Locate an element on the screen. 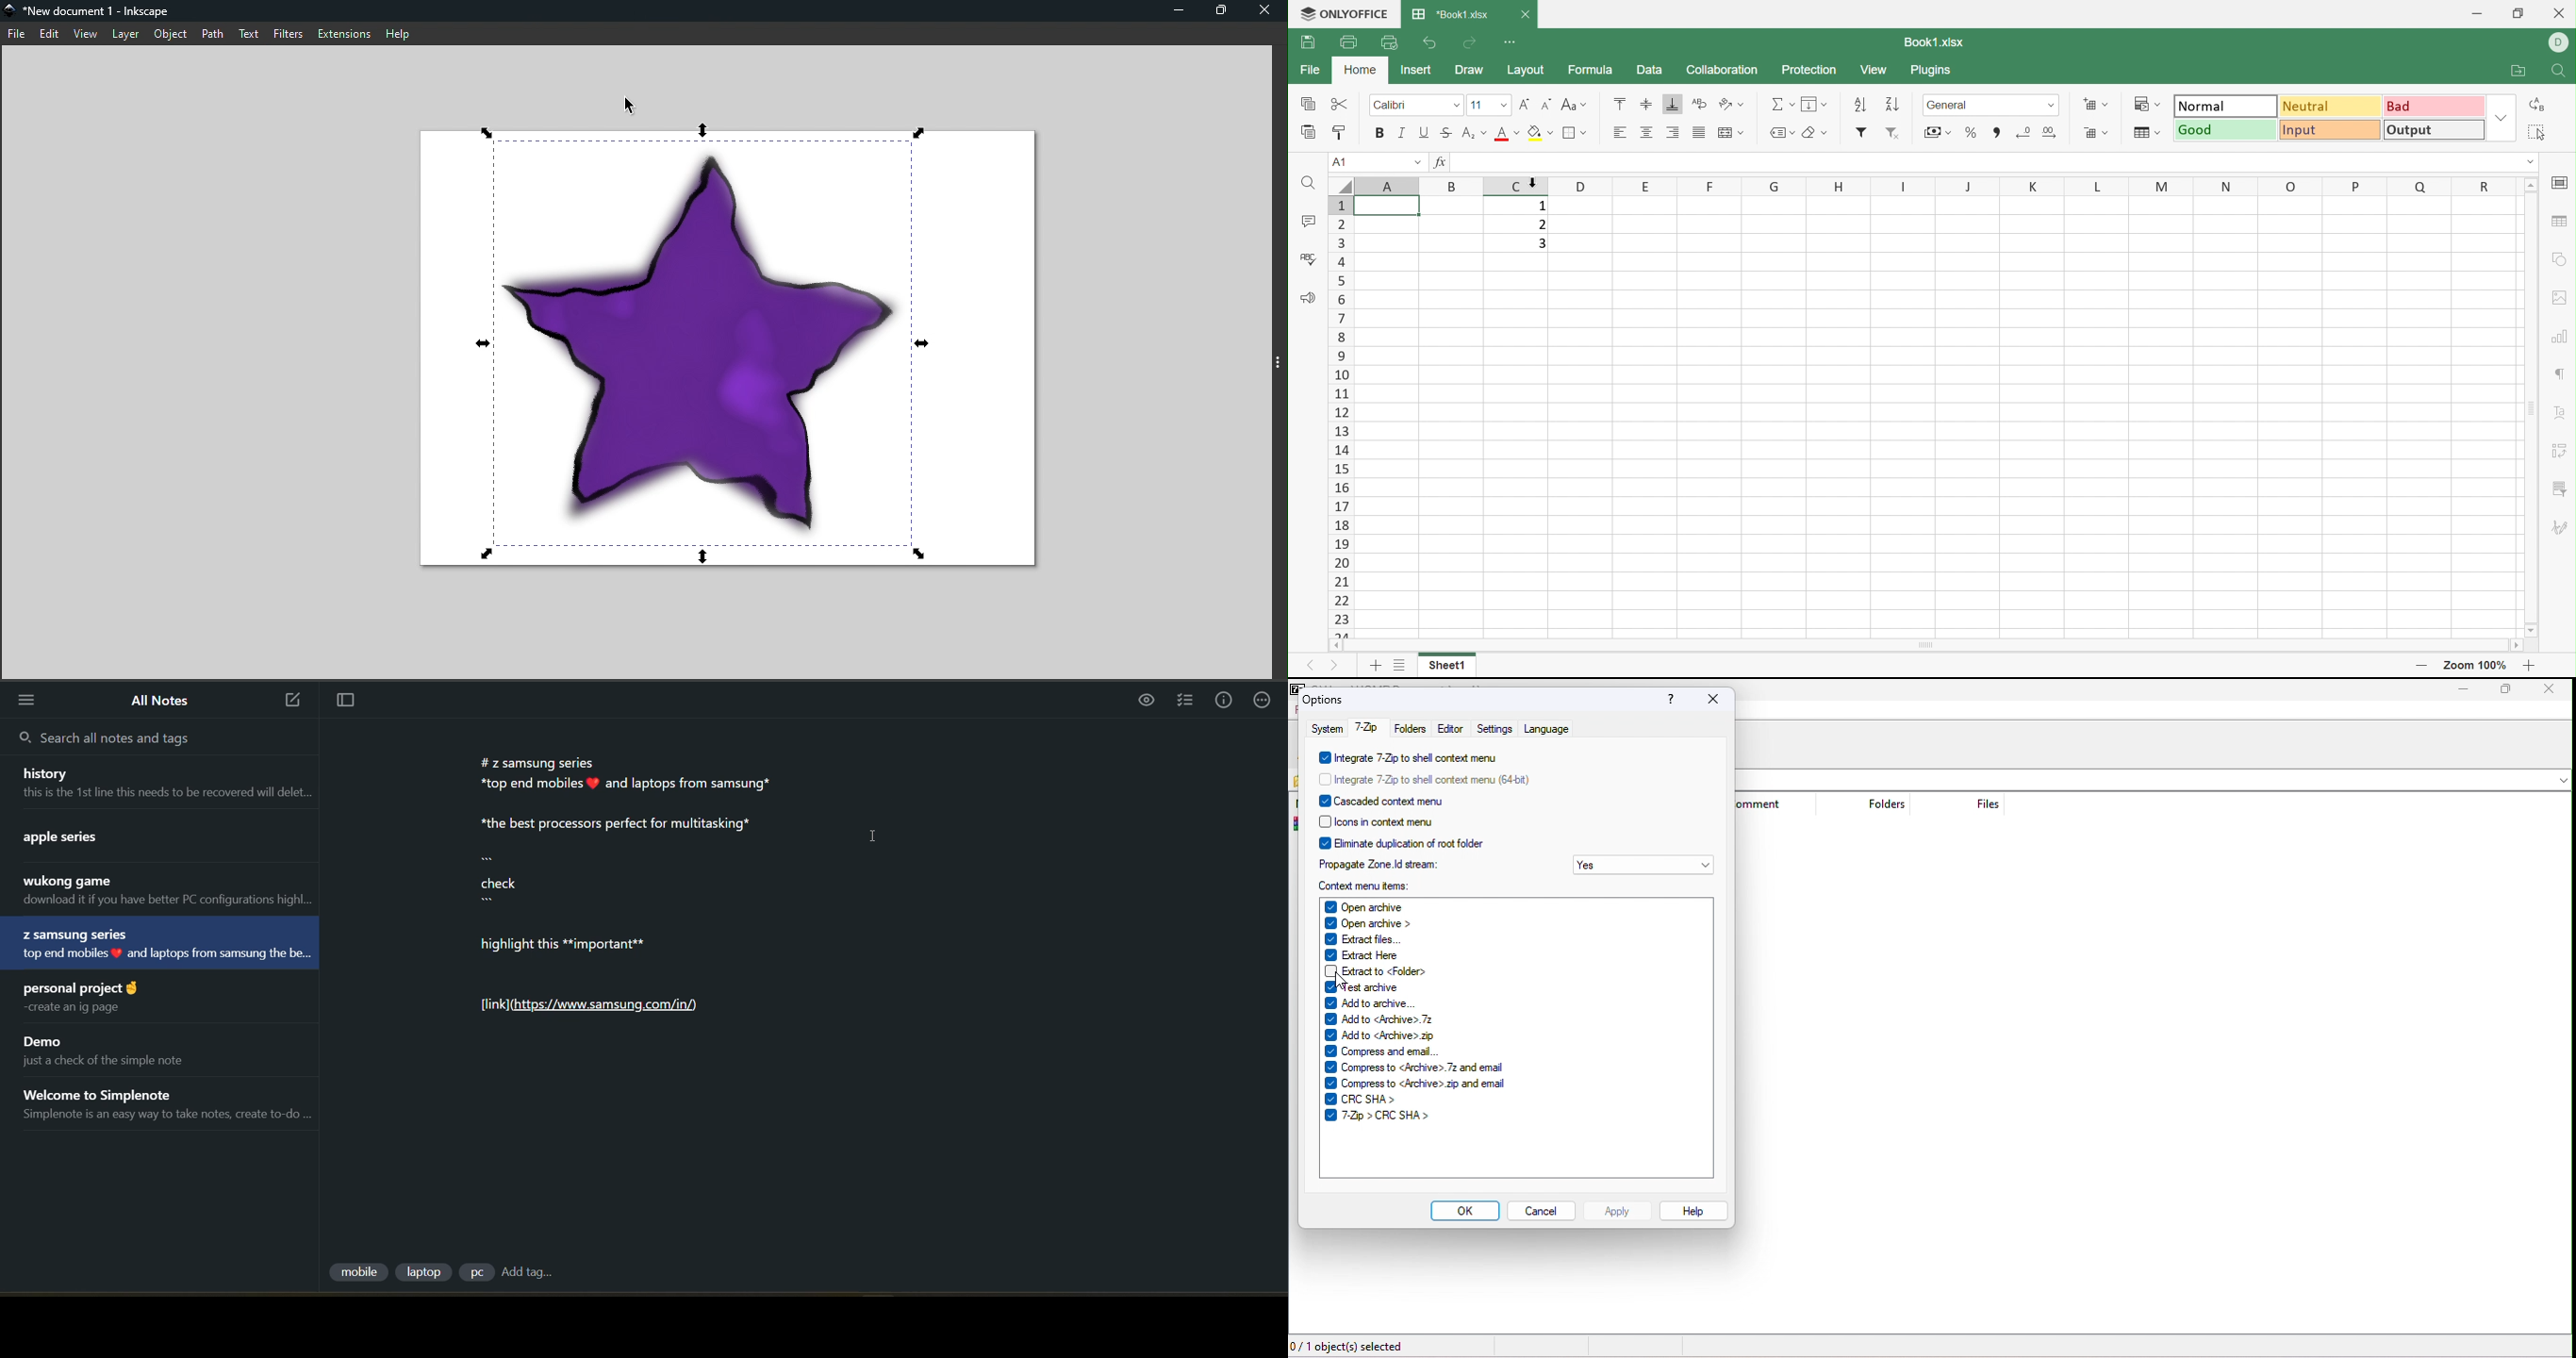 This screenshot has width=2576, height=1372. Formula is located at coordinates (1593, 71).